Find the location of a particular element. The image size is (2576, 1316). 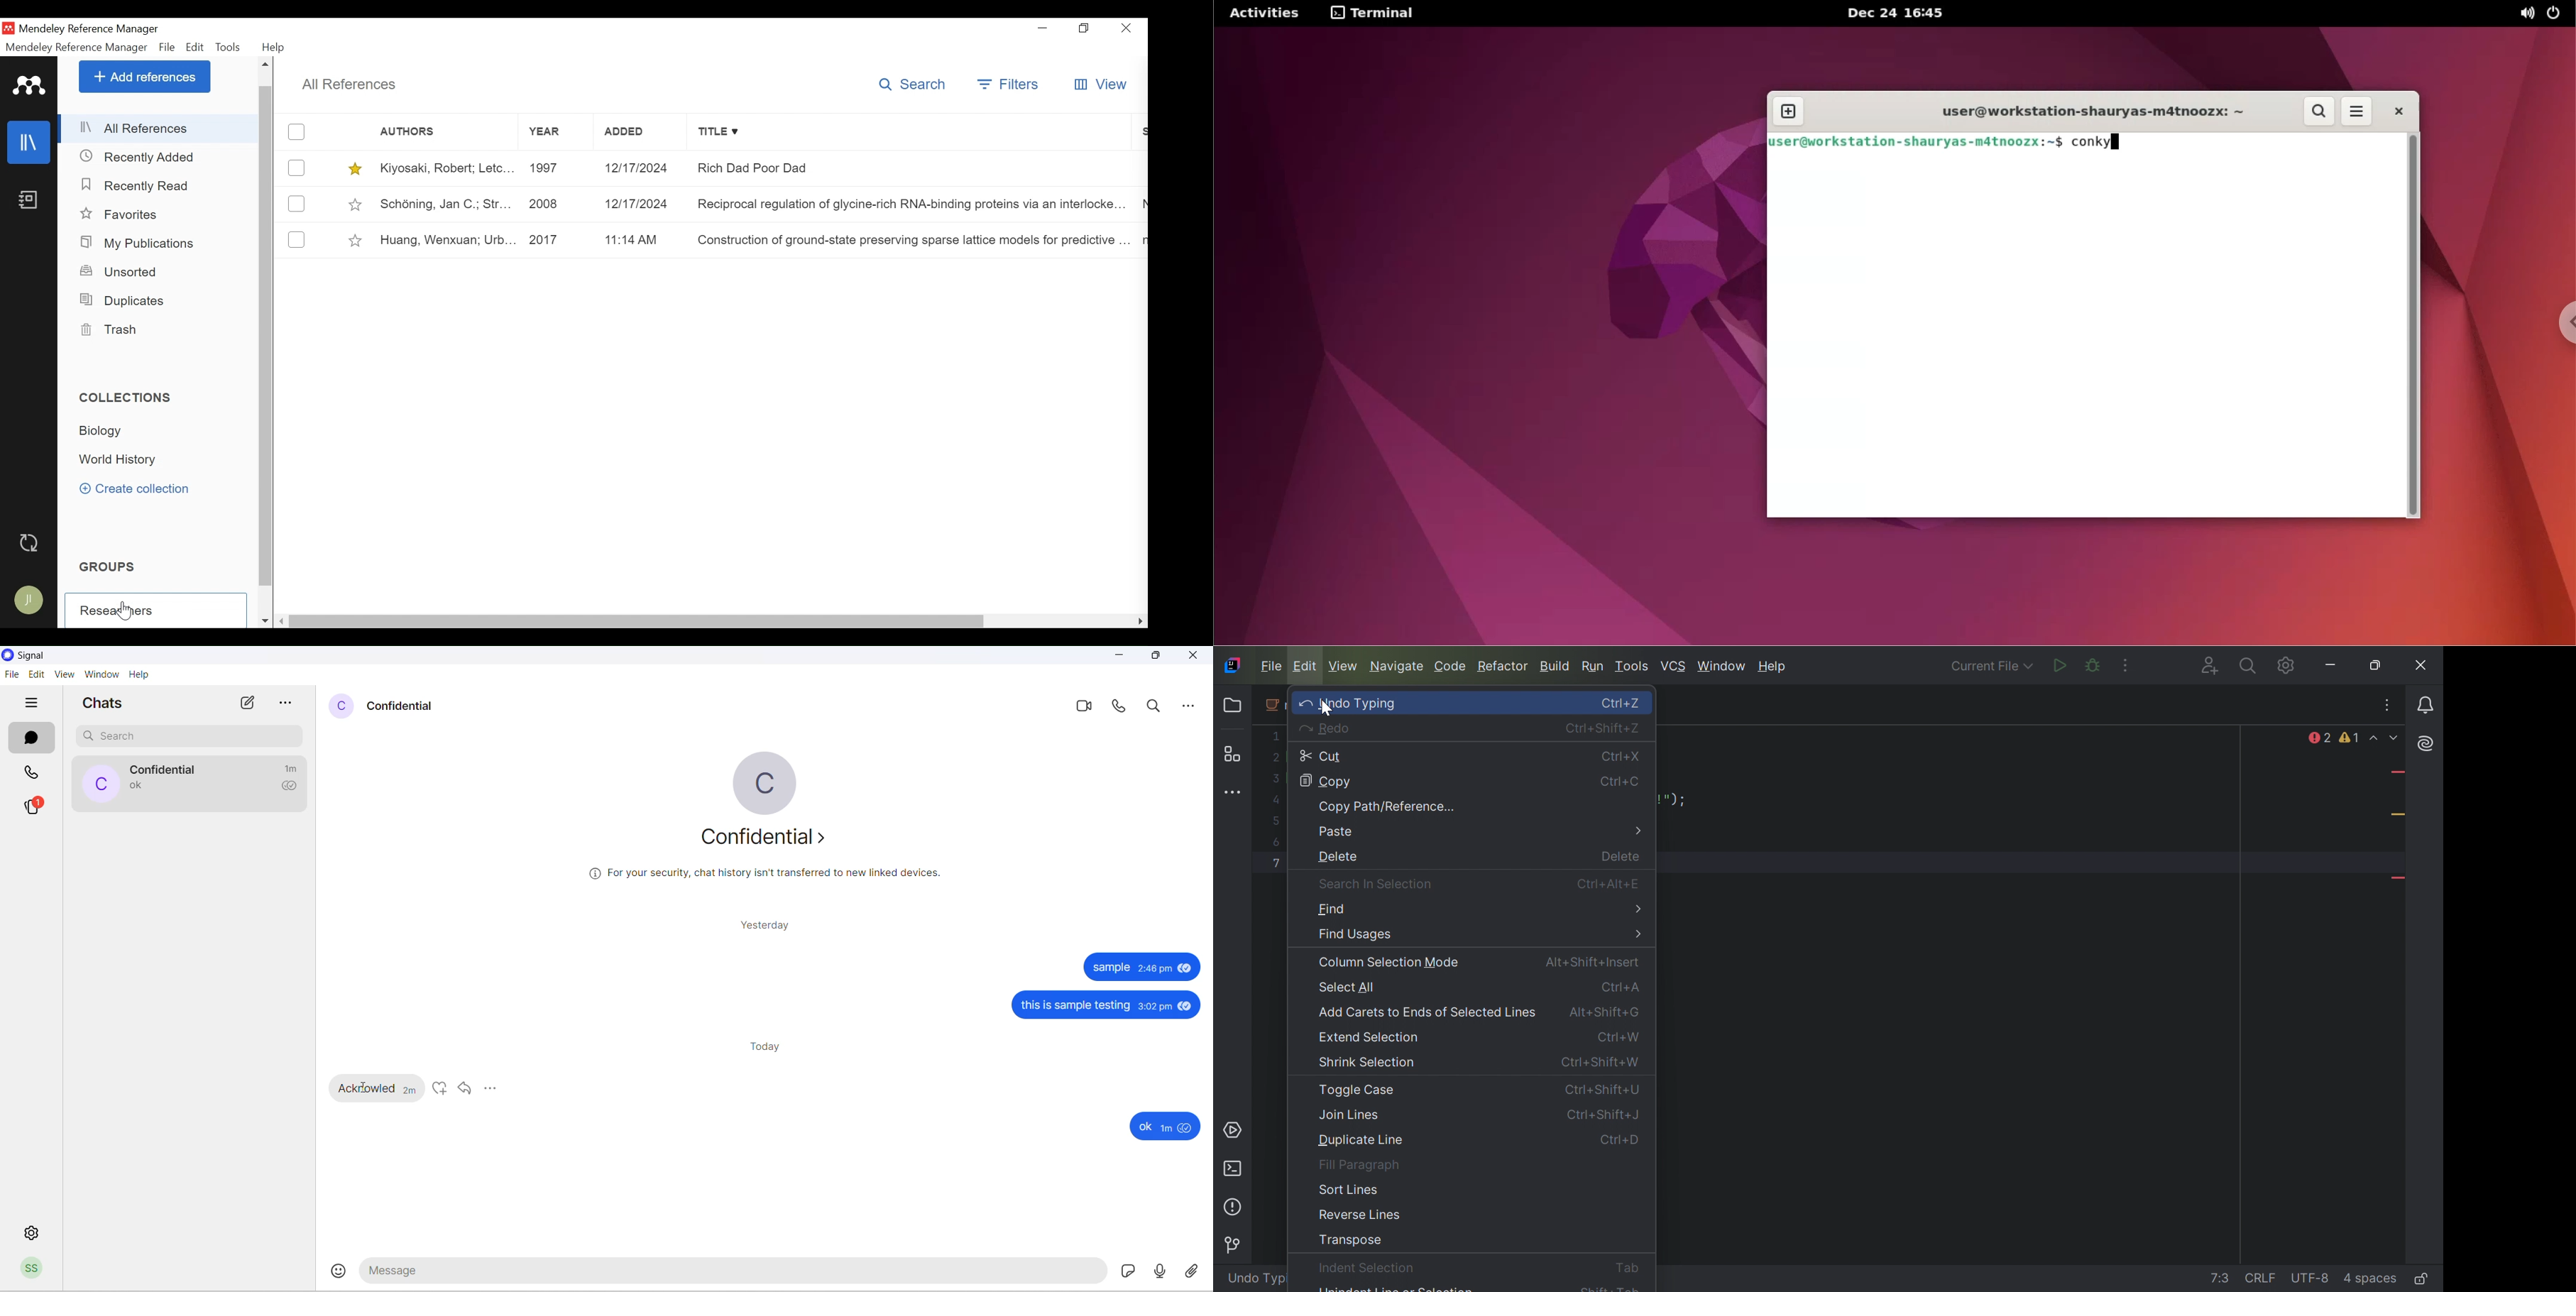

profile is located at coordinates (32, 1269).